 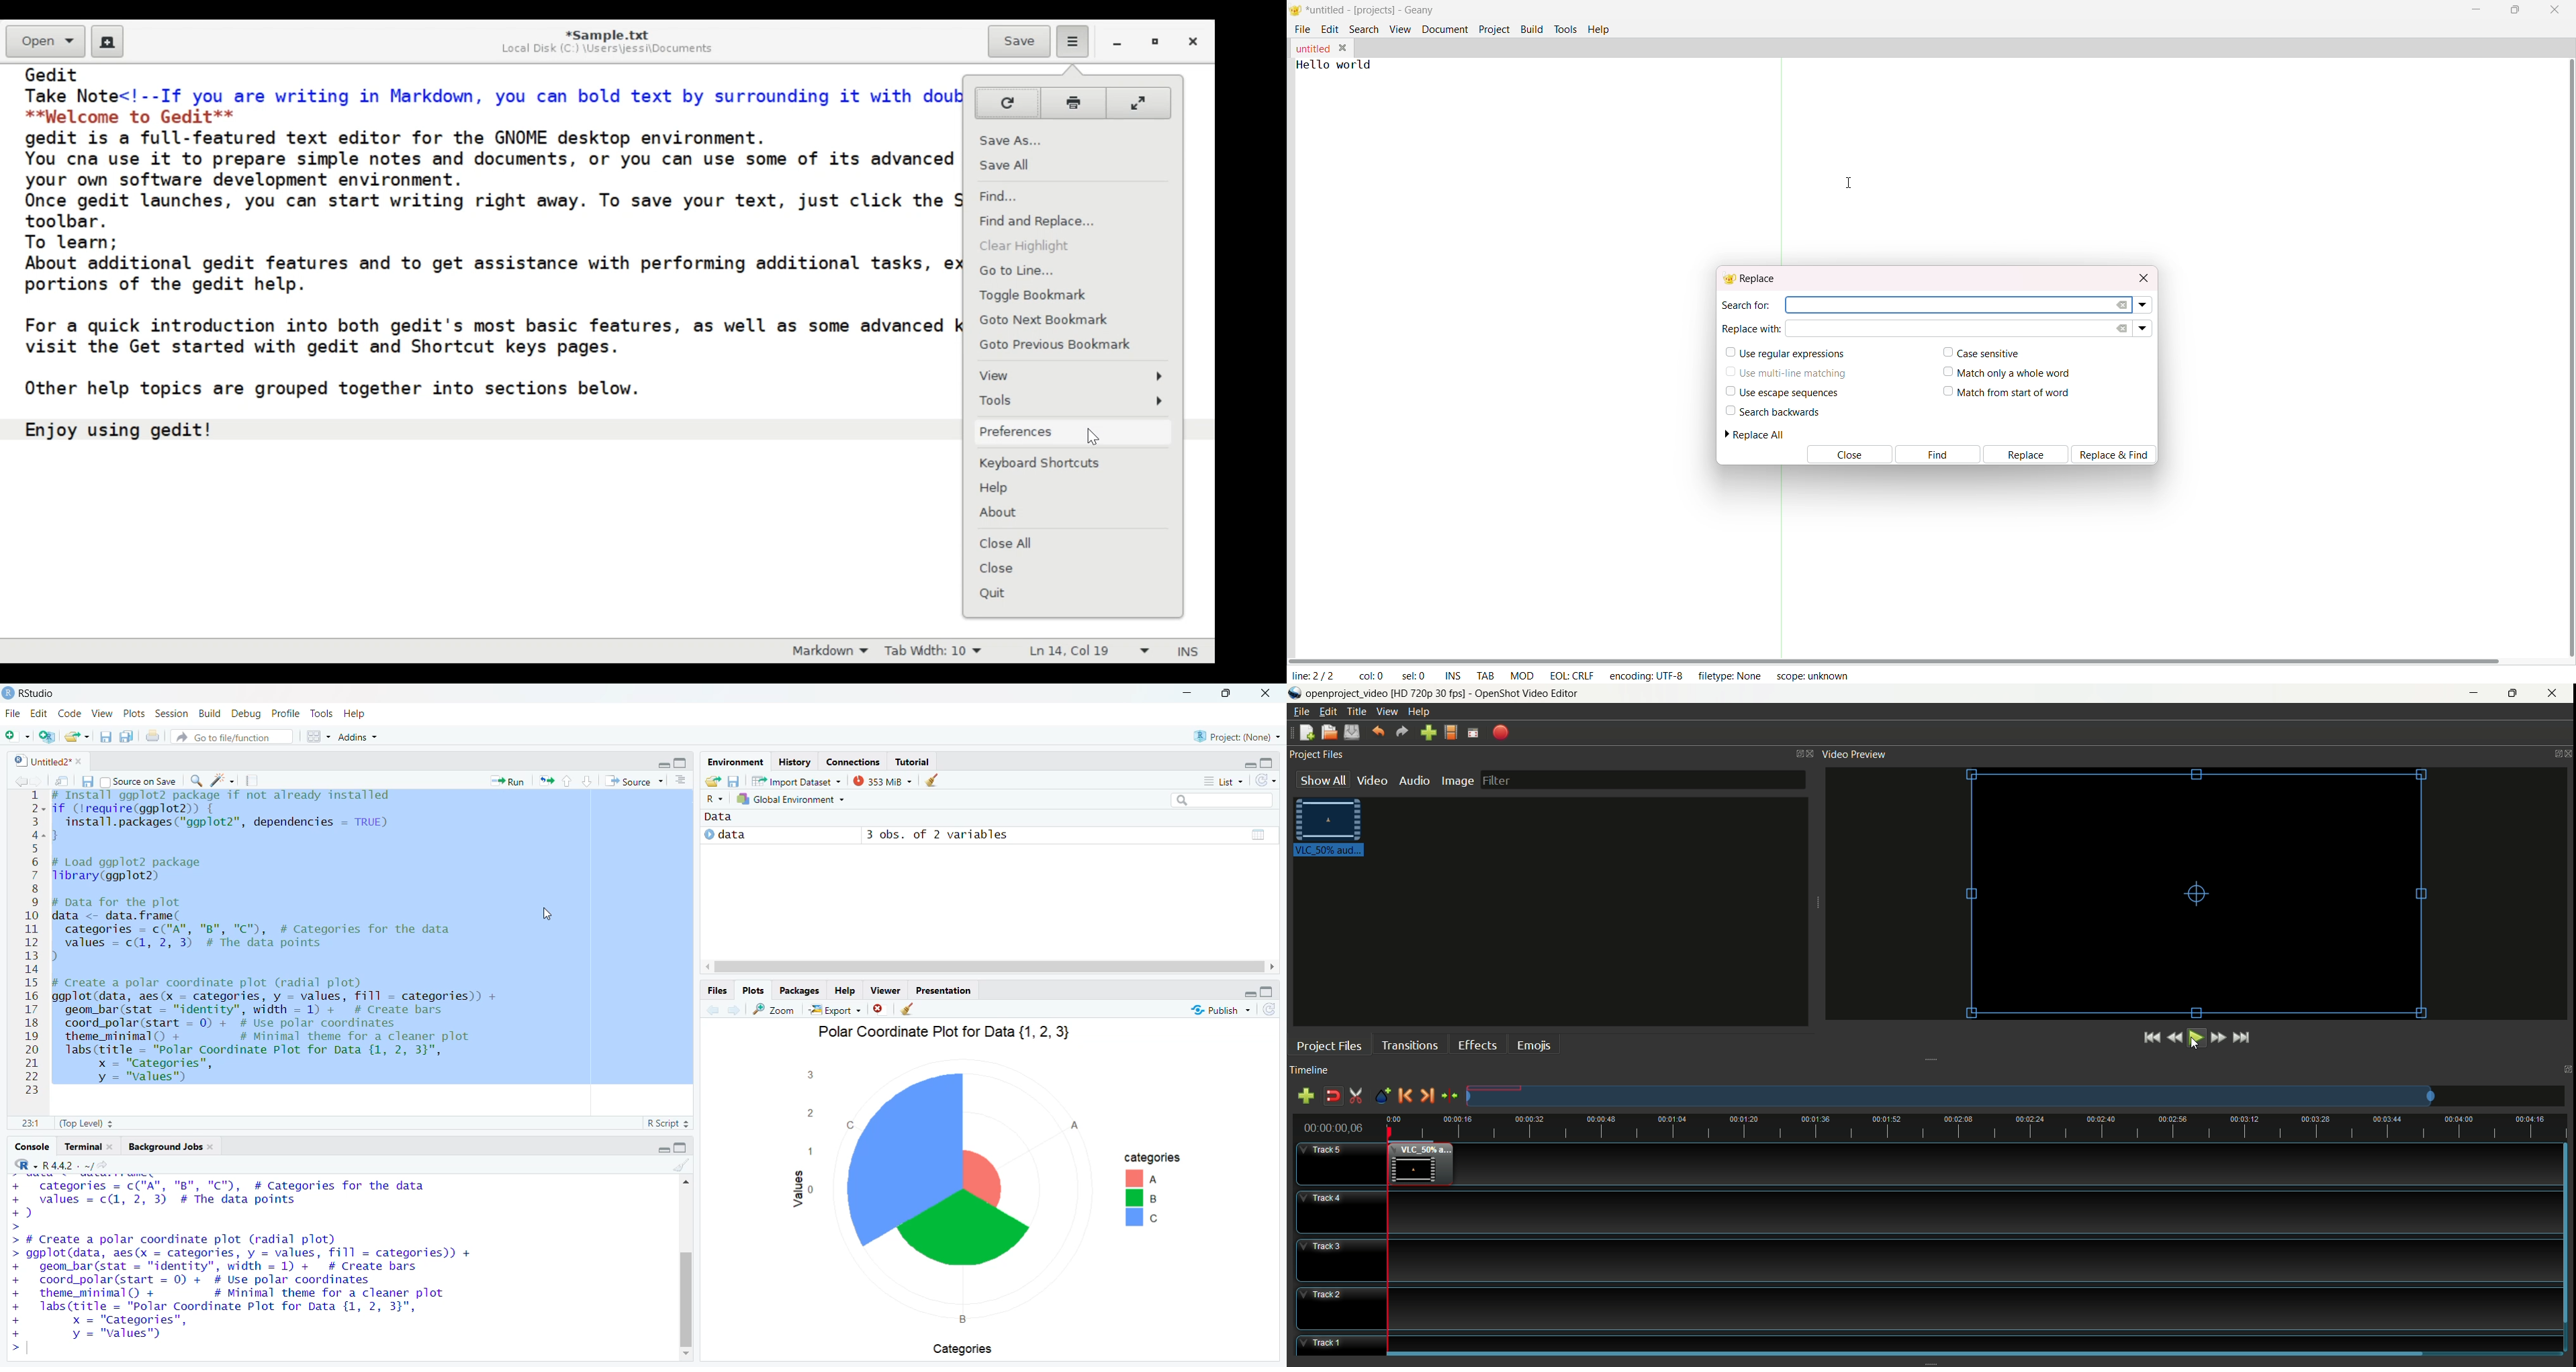 I want to click on categories, so click(x=1157, y=1157).